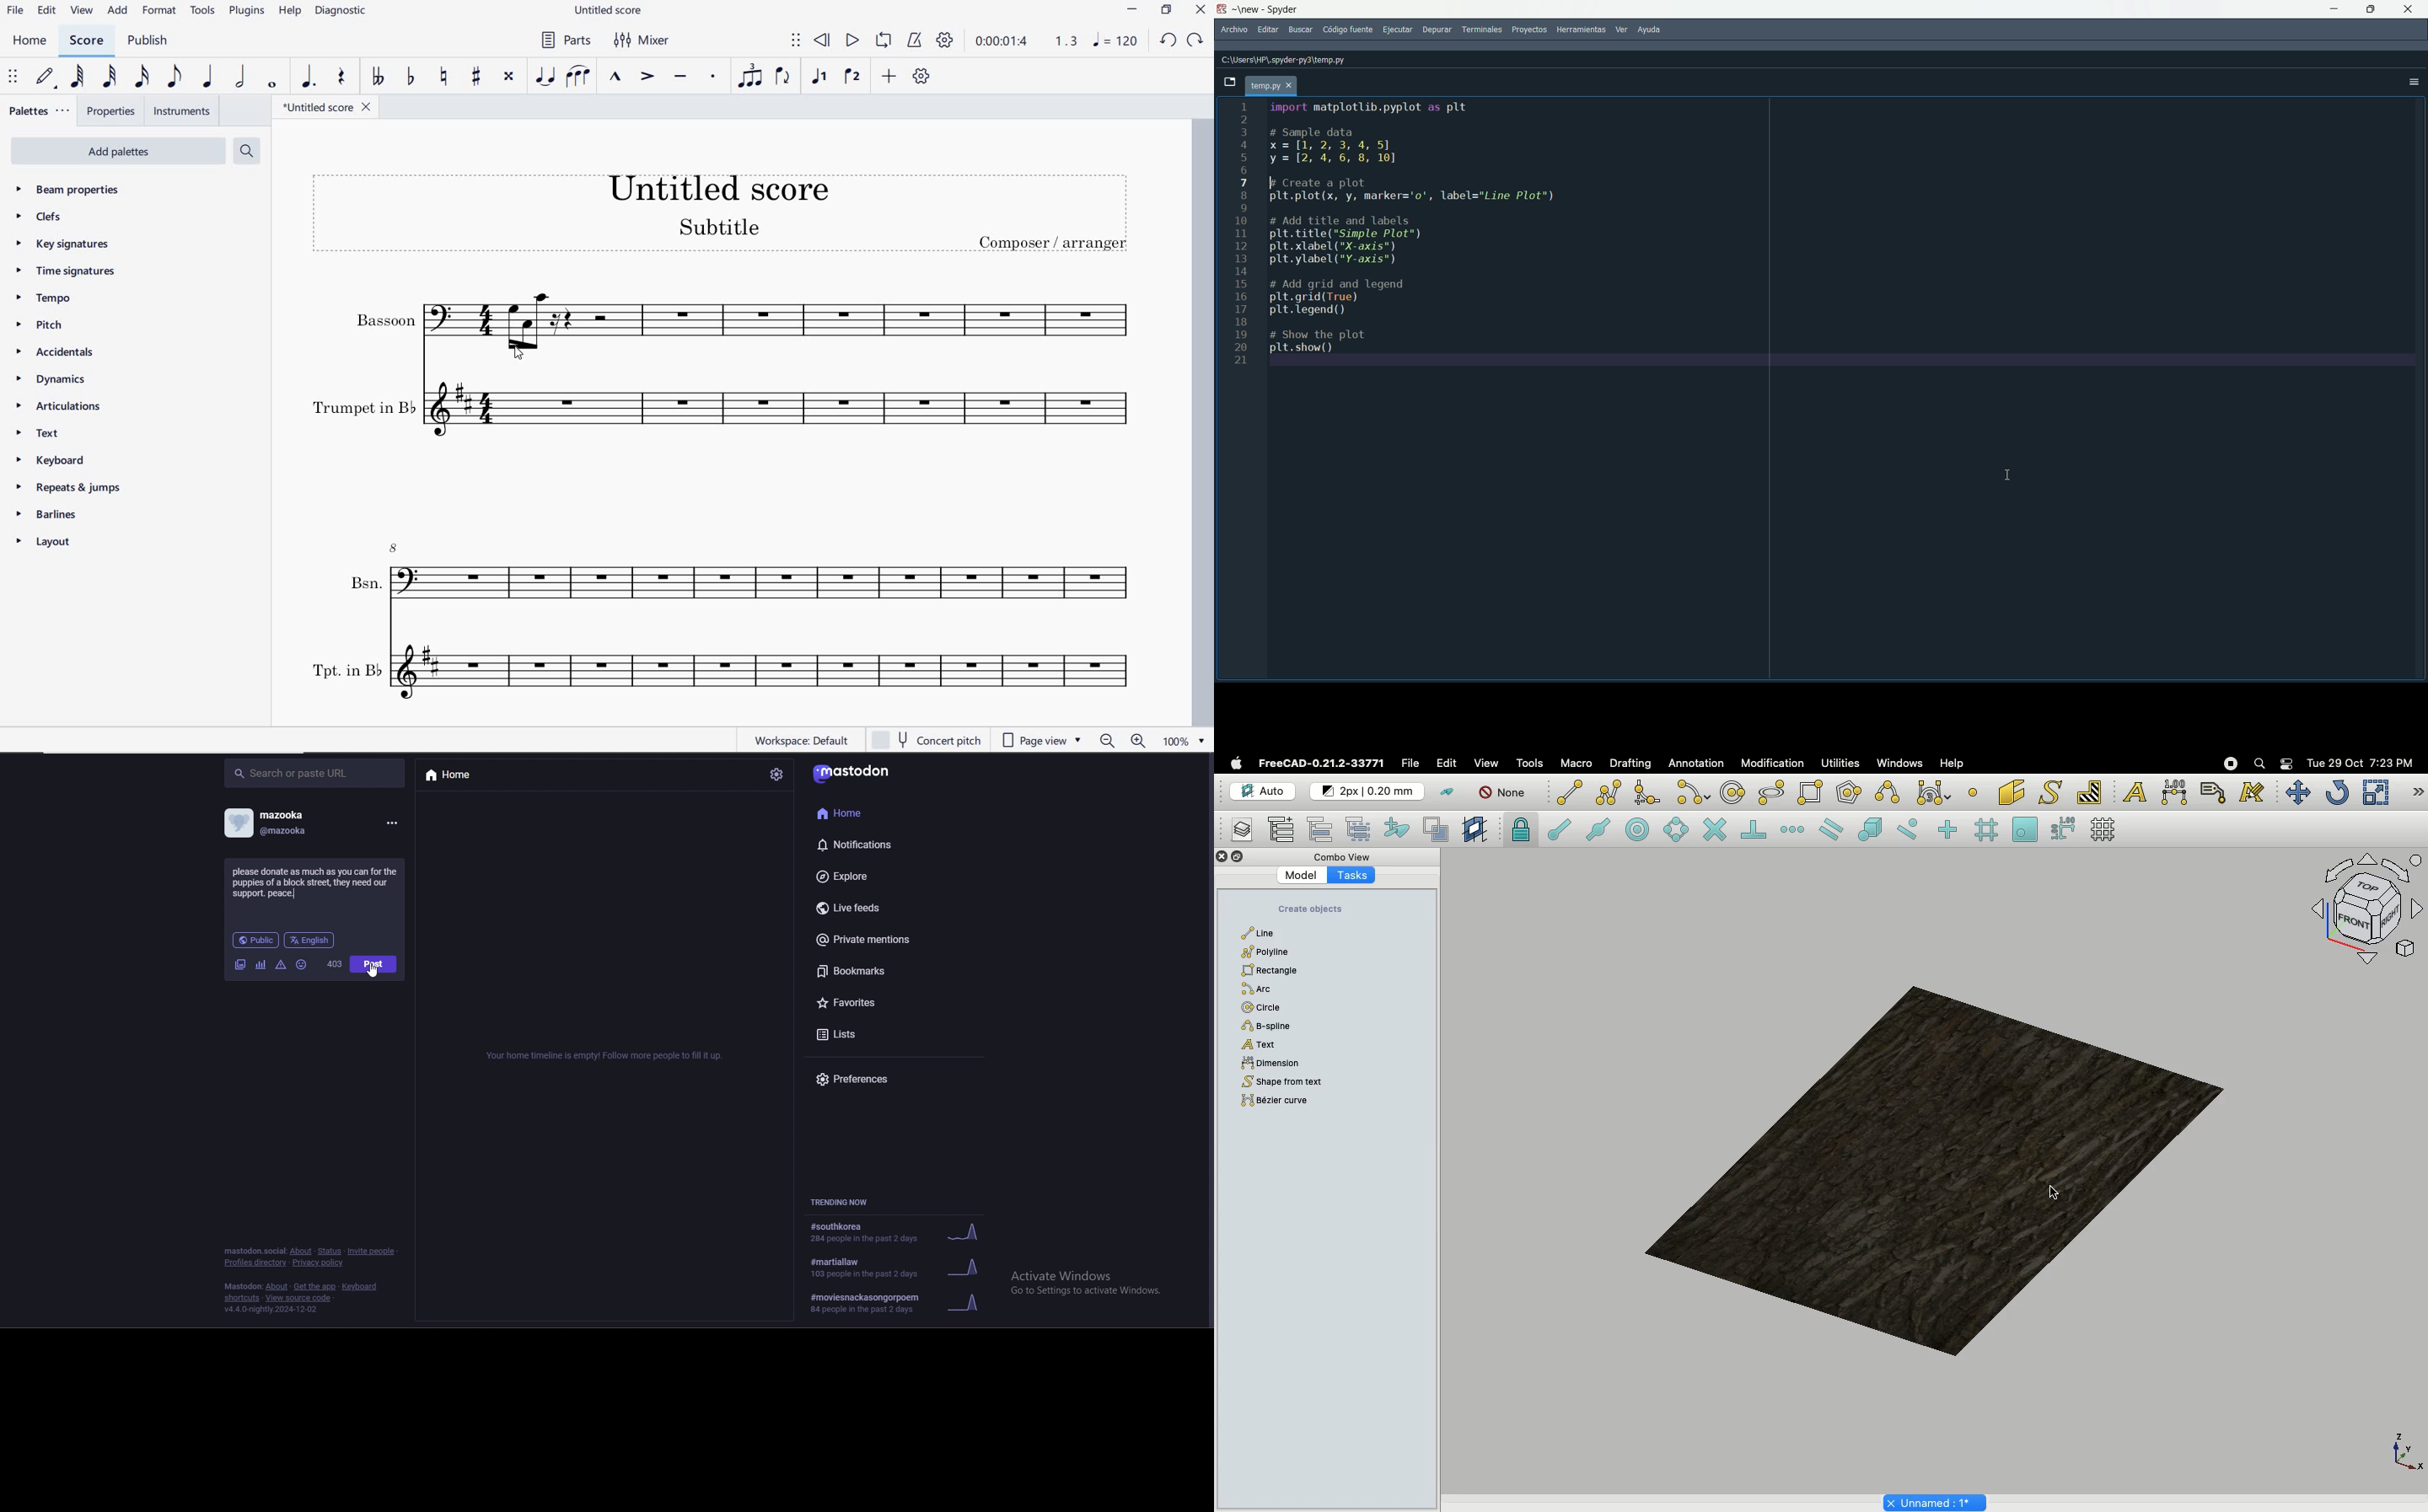 This screenshot has width=2436, height=1512. What do you see at coordinates (2091, 791) in the screenshot?
I see `Hatch` at bounding box center [2091, 791].